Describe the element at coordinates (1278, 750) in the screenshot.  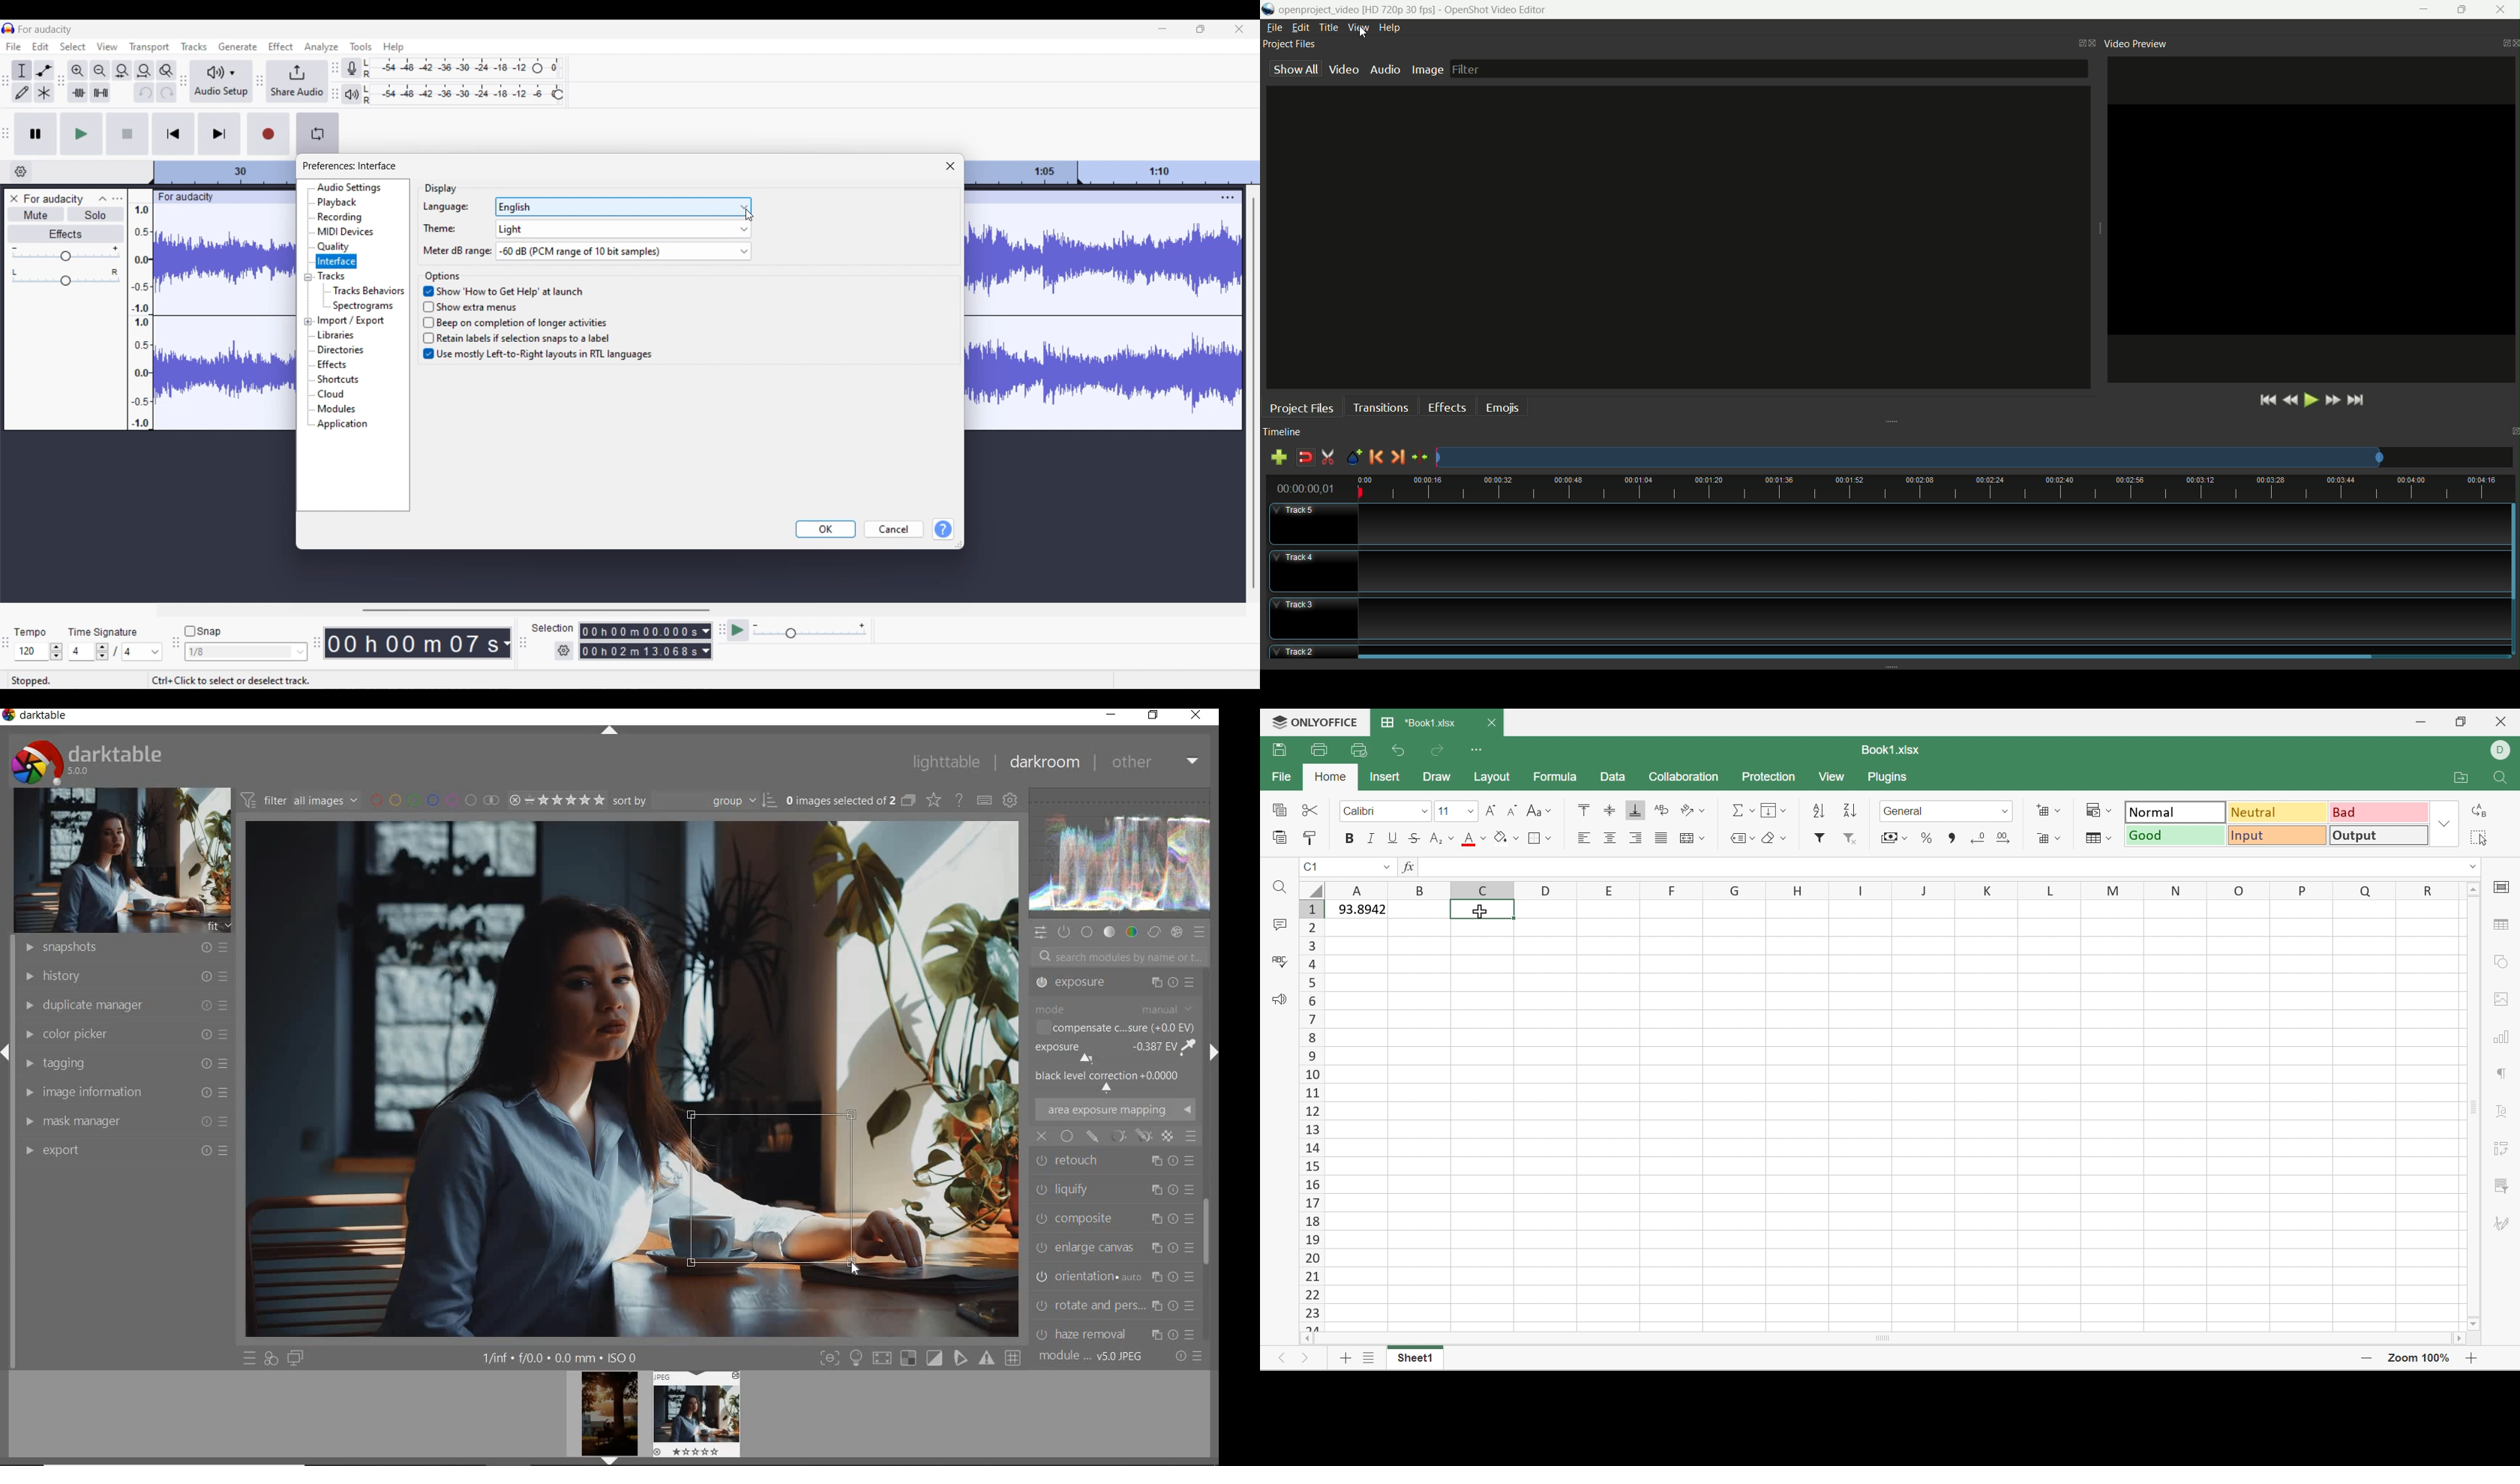
I see `Save` at that location.